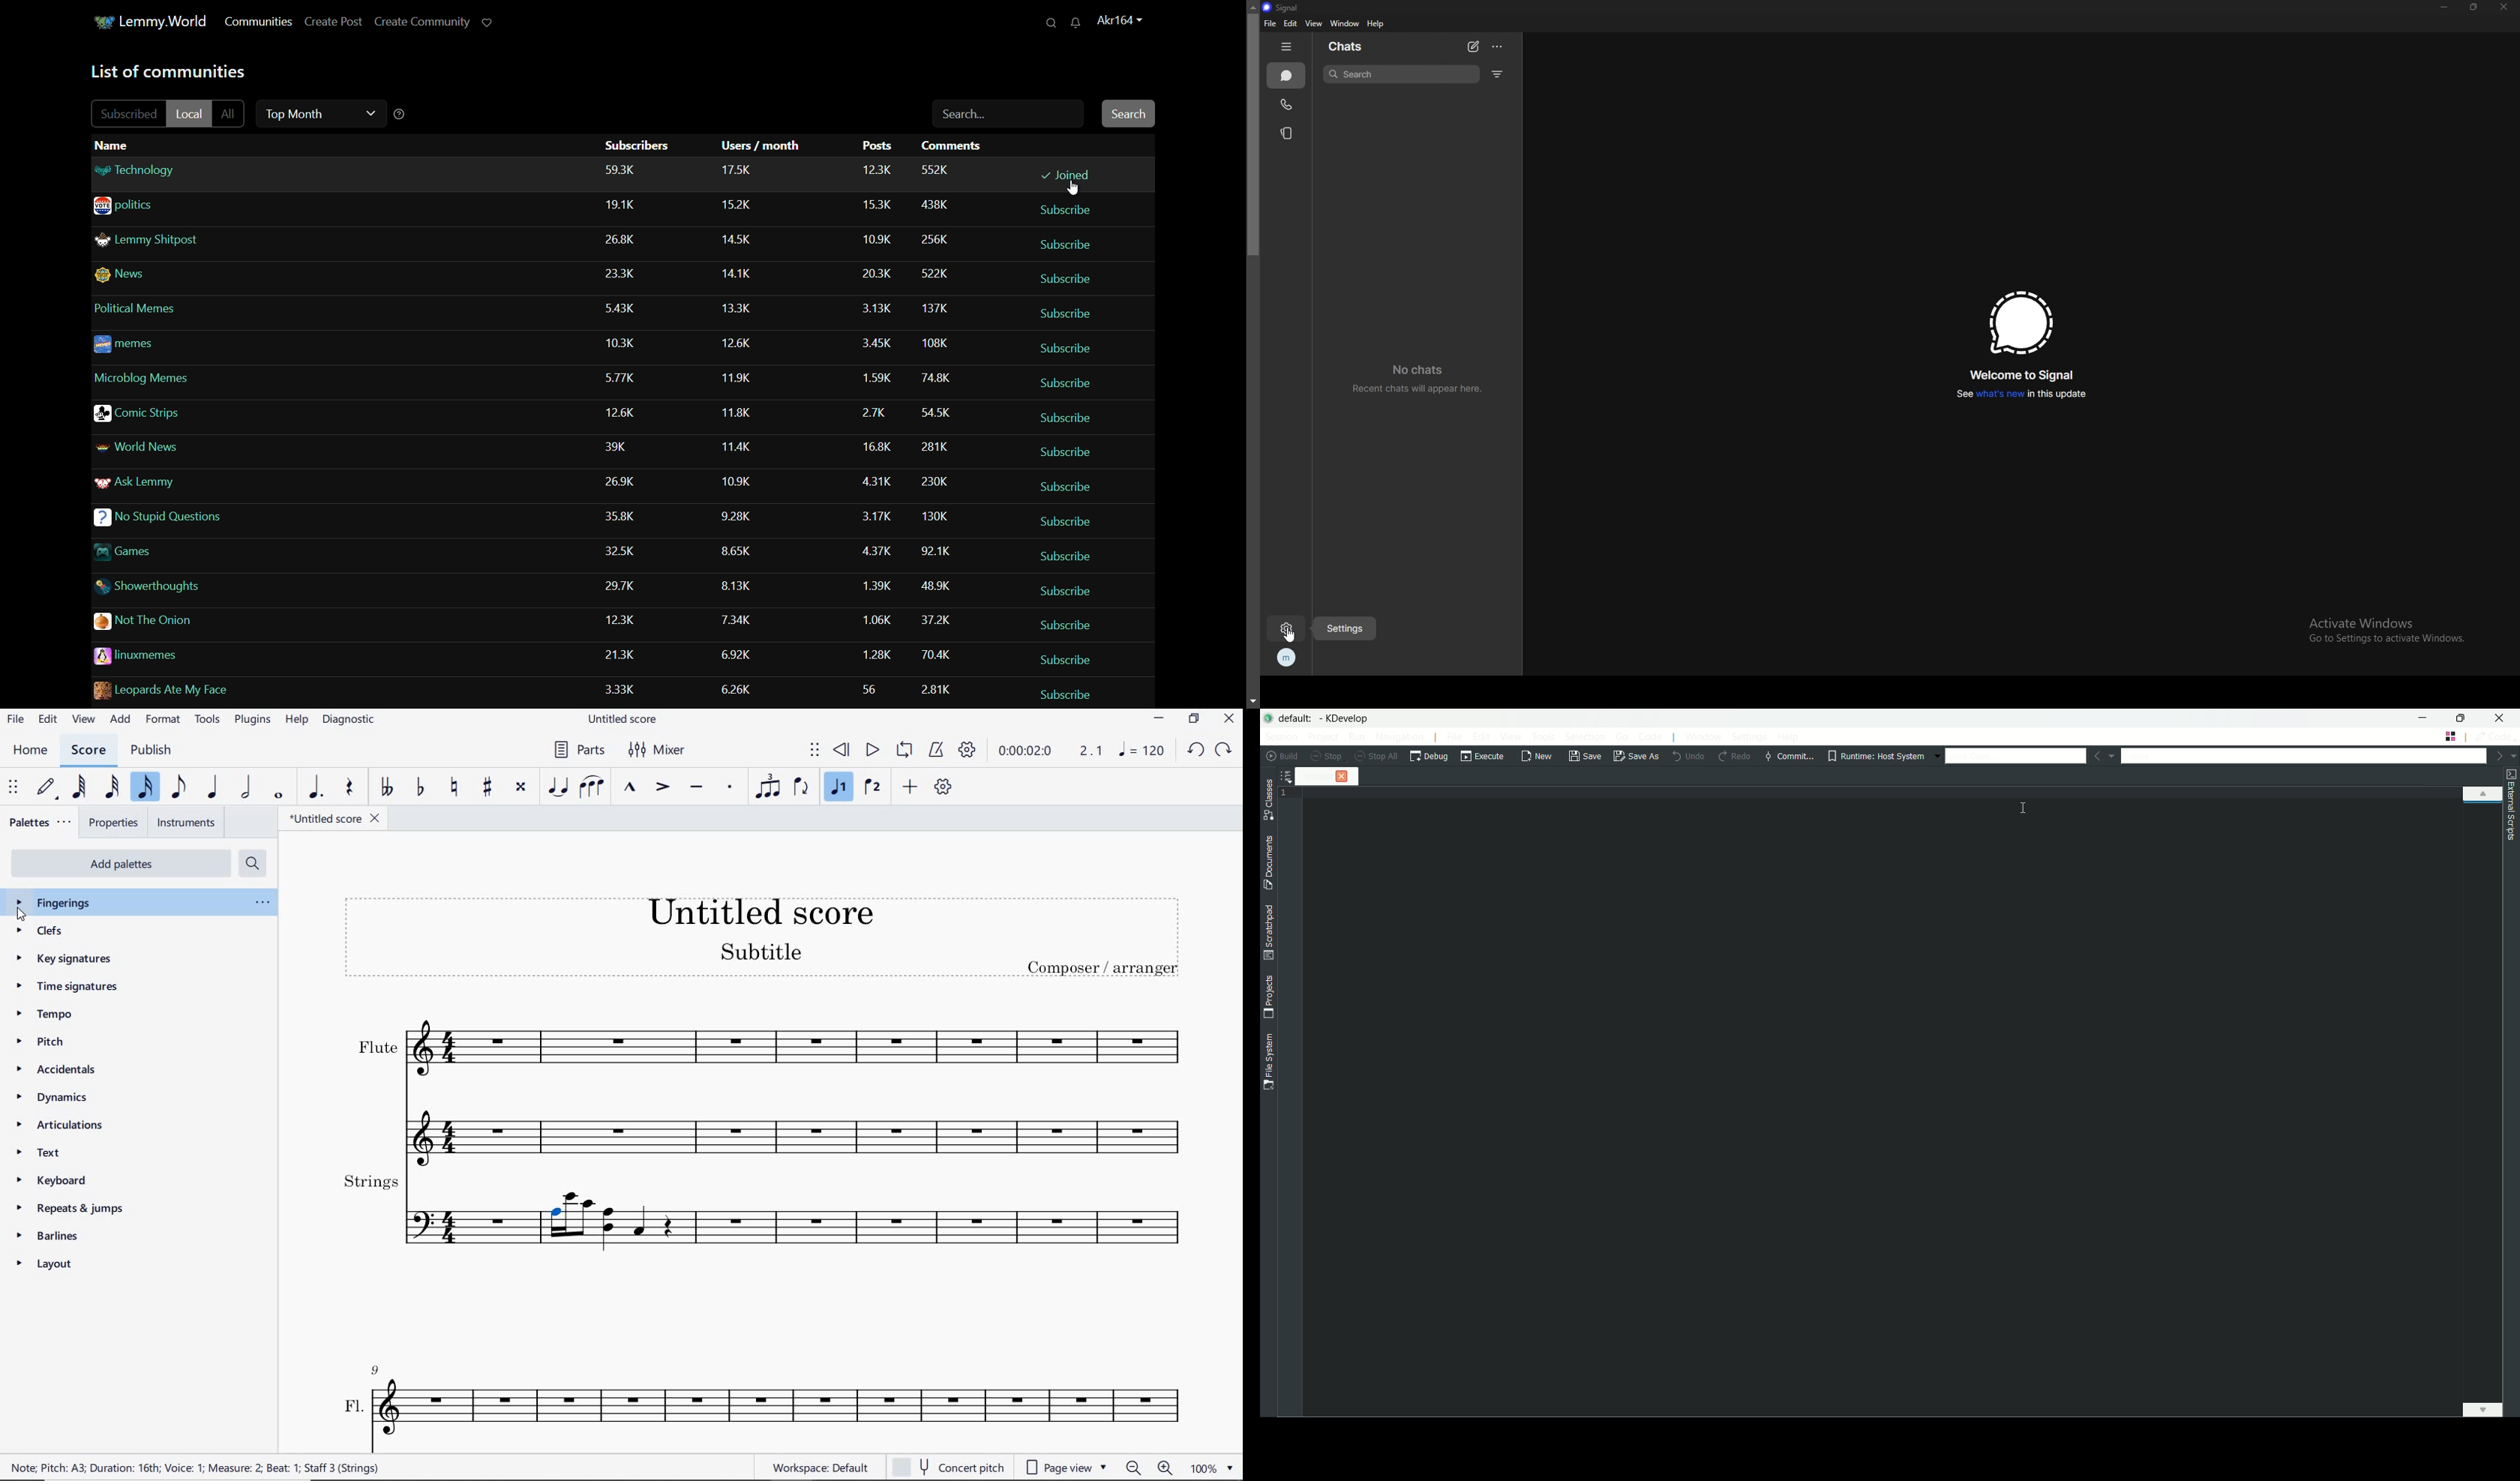 This screenshot has width=2520, height=1484. What do you see at coordinates (662, 787) in the screenshot?
I see `accent` at bounding box center [662, 787].